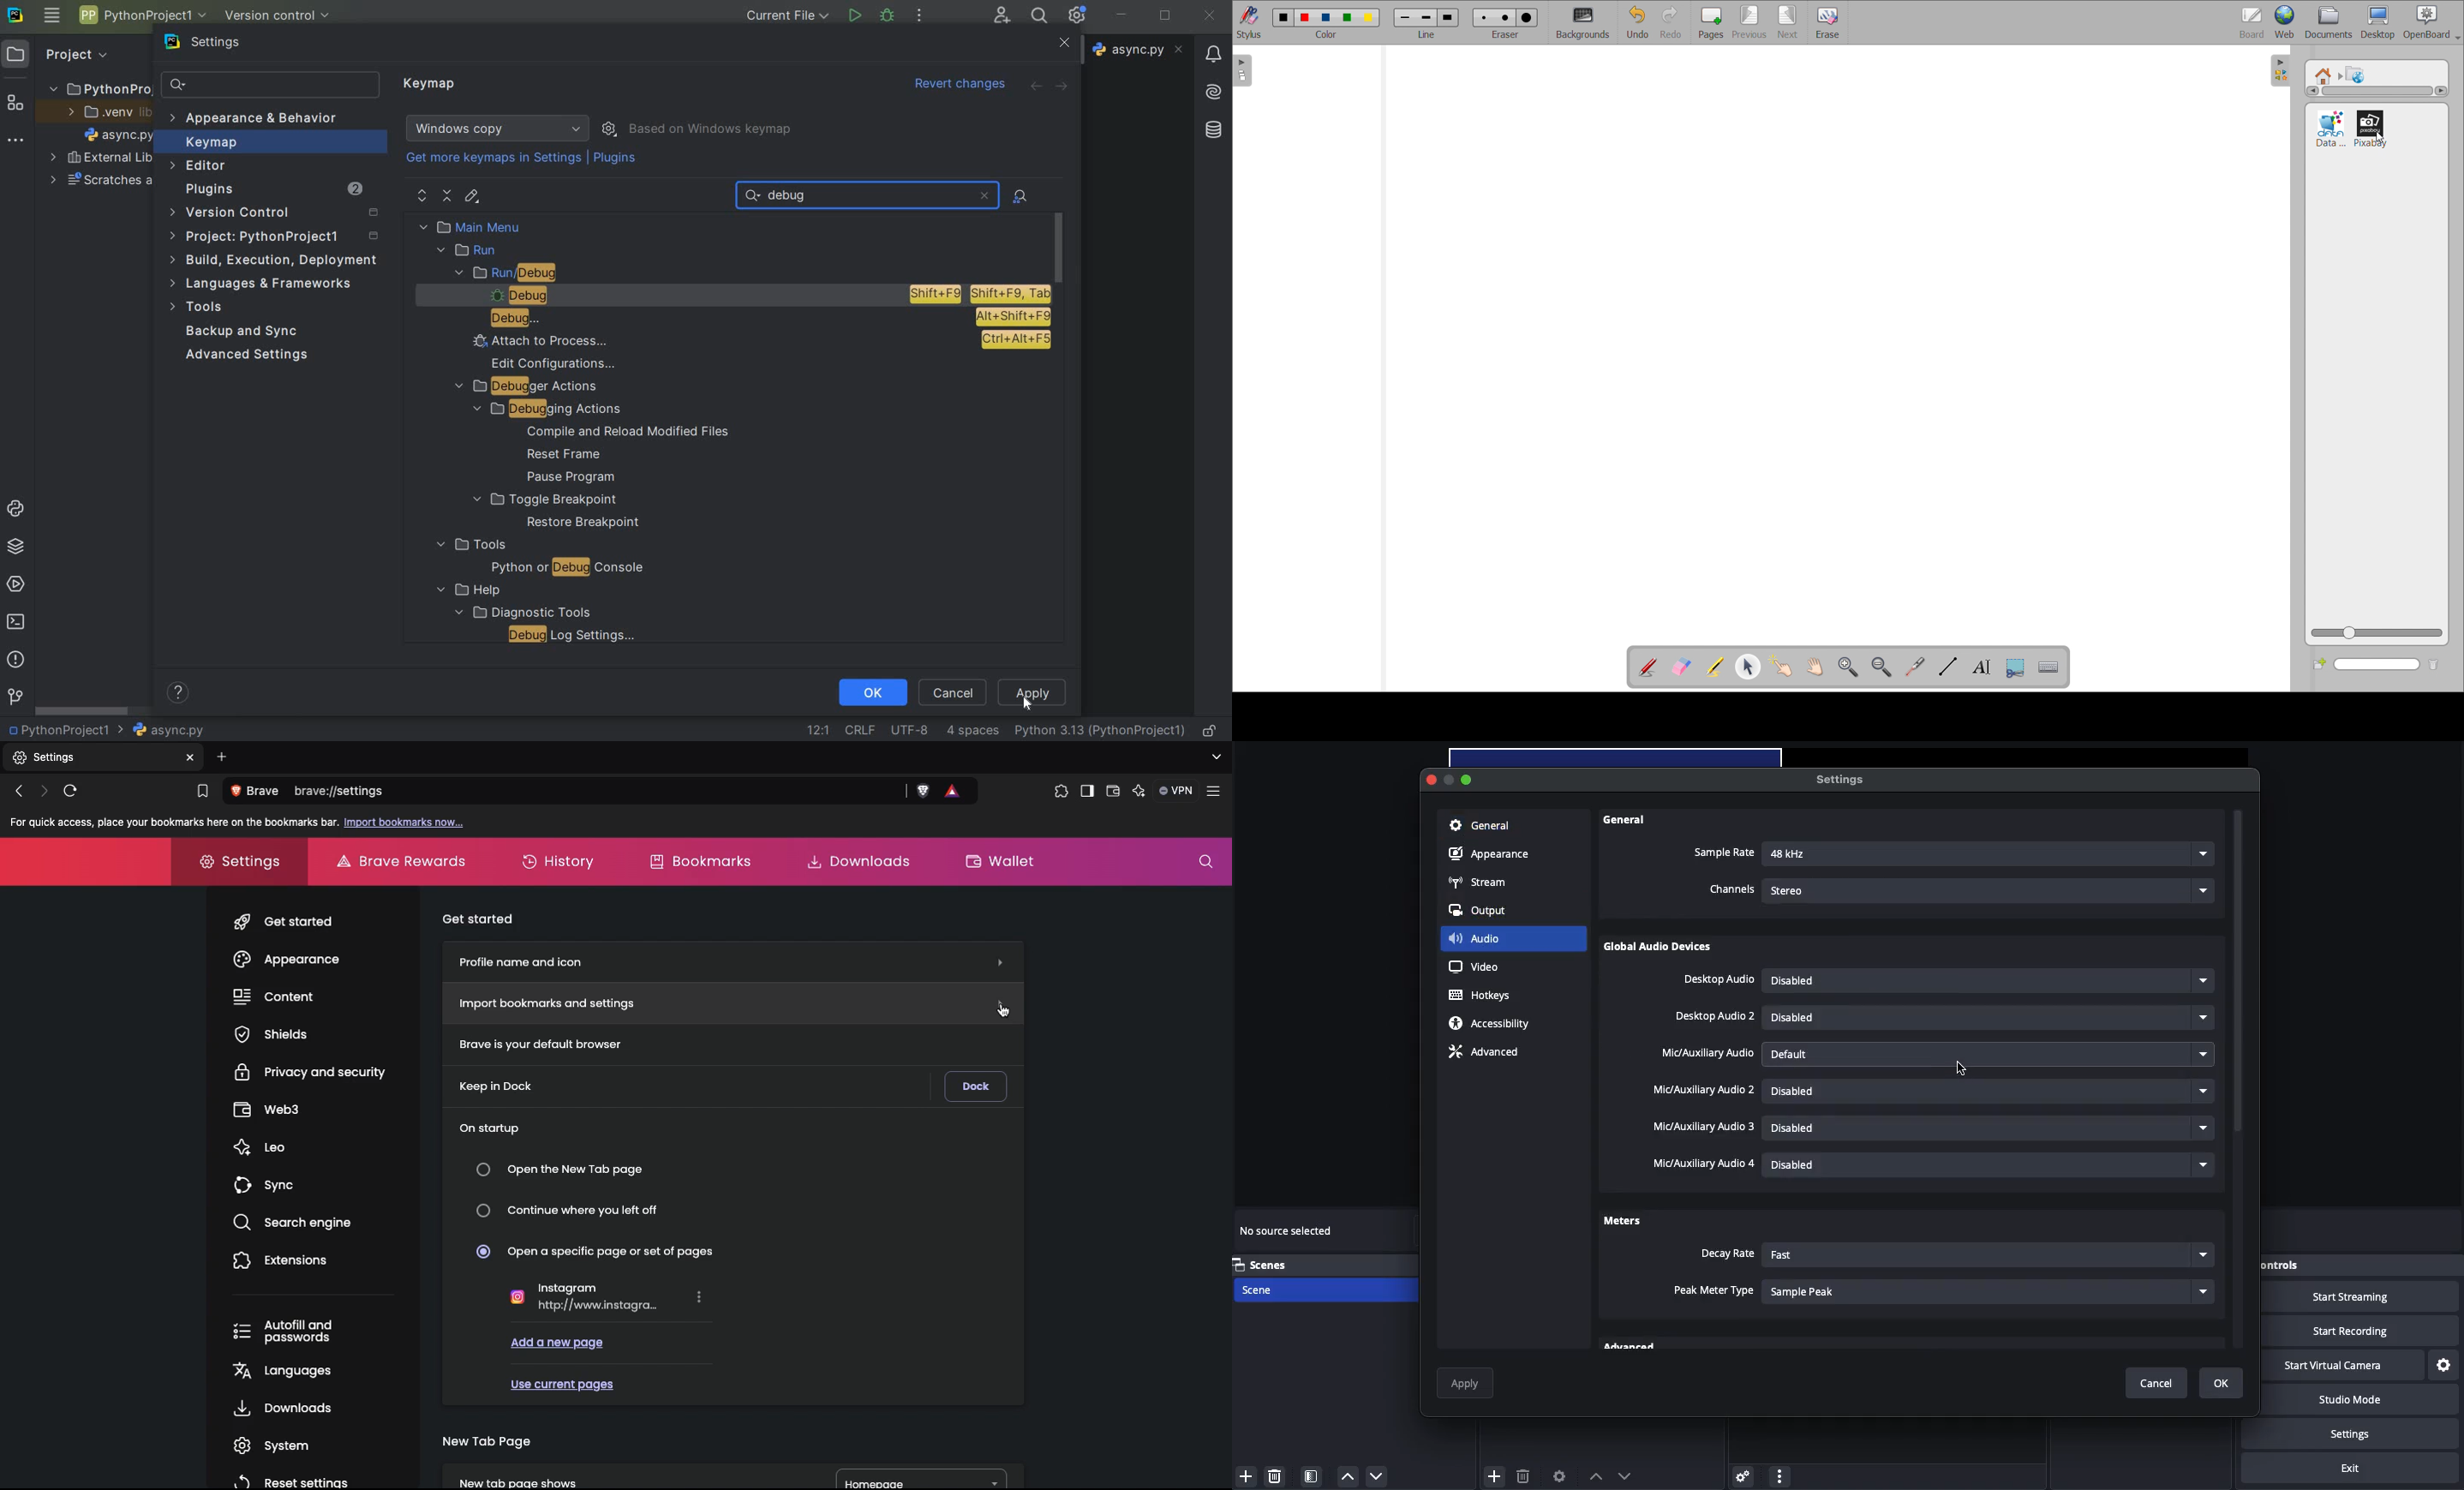  I want to click on brave://settings, so click(600, 792).